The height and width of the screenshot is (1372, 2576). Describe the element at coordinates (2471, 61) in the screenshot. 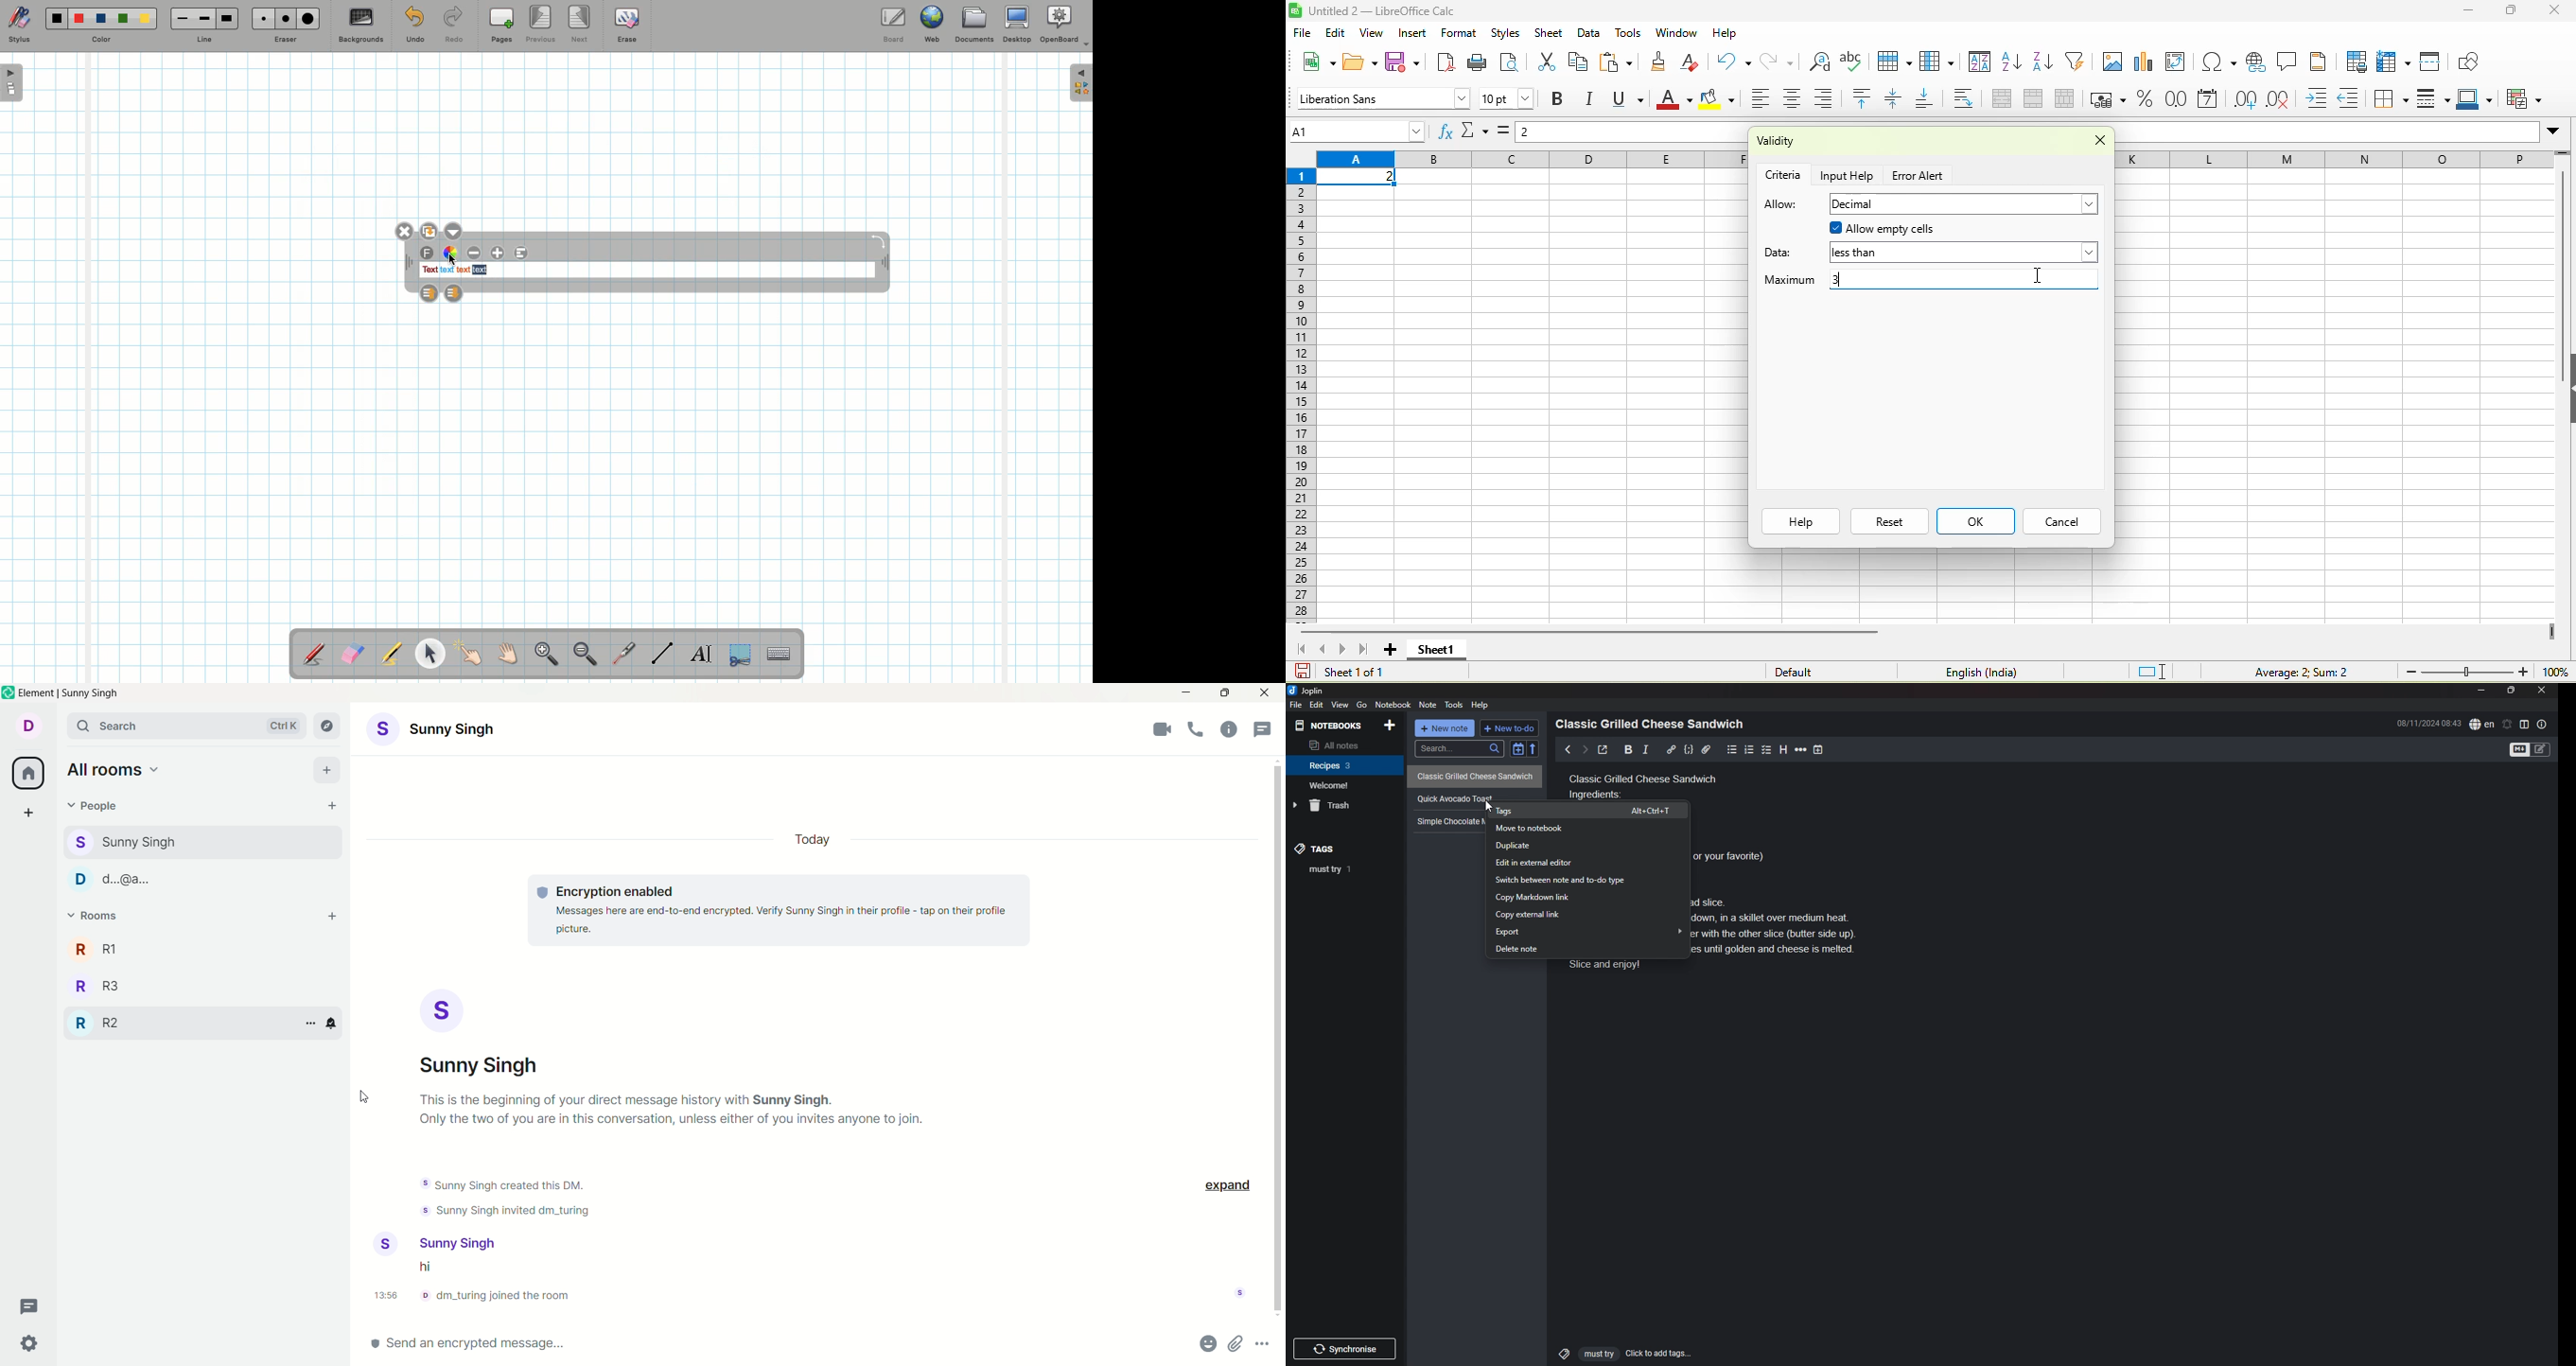

I see `show draw function` at that location.